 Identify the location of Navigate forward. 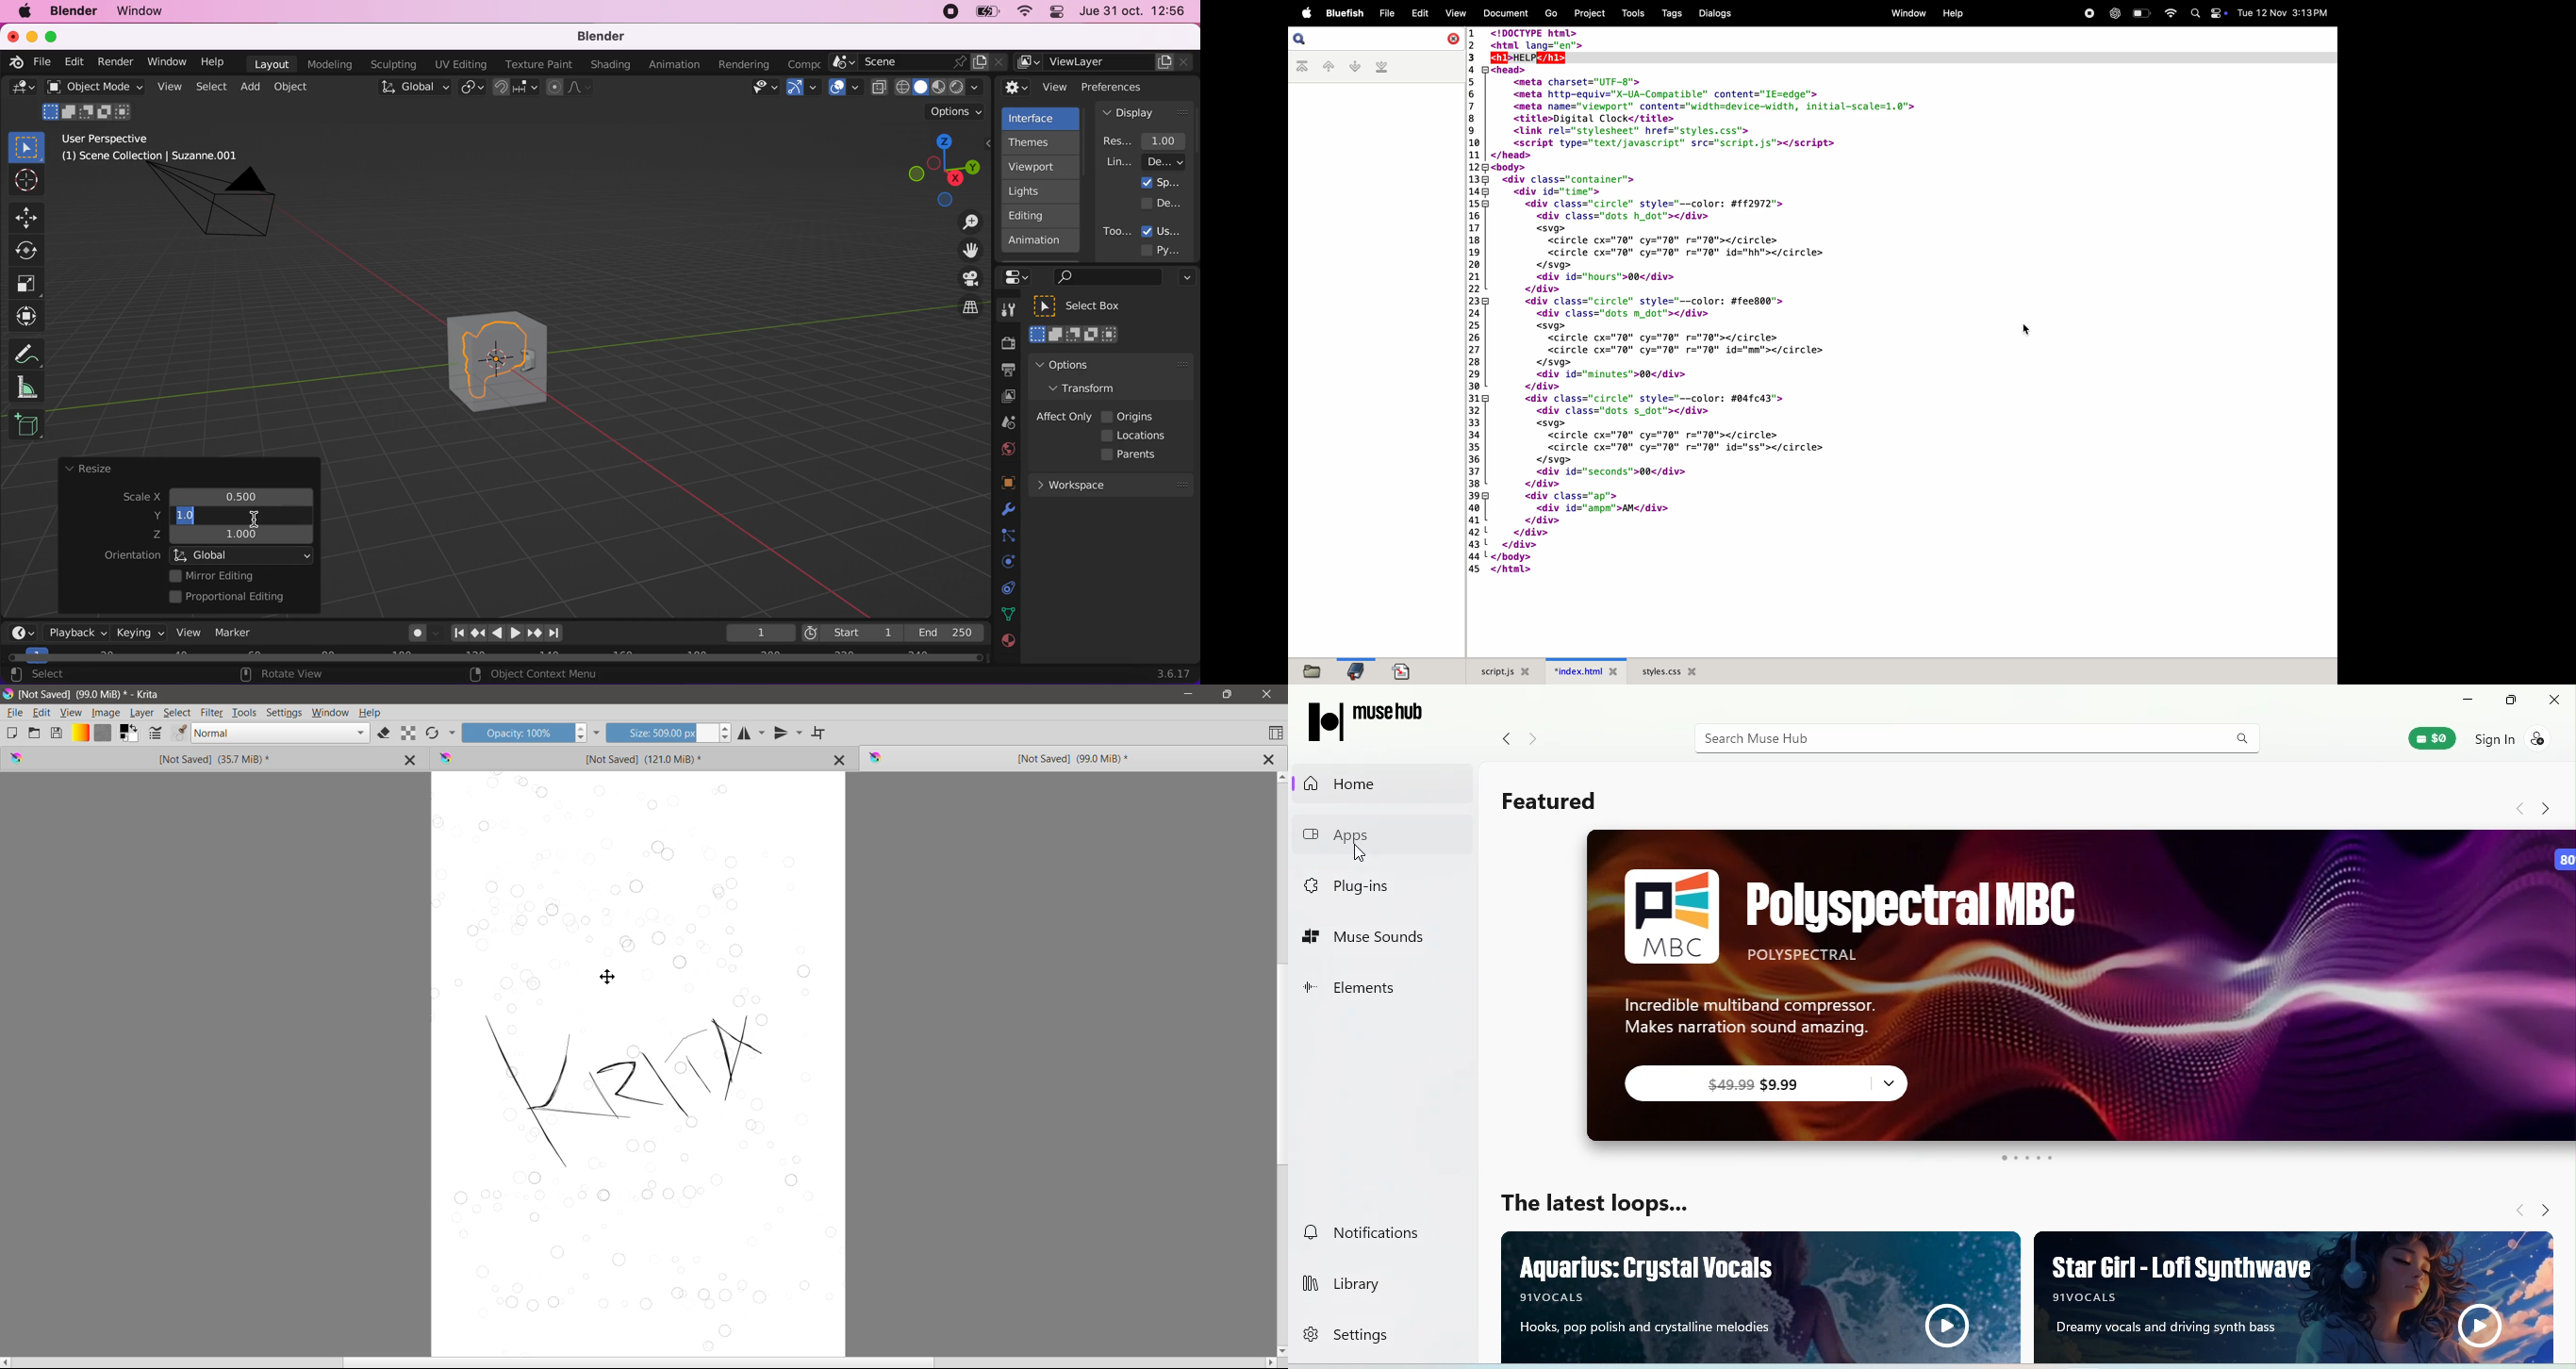
(1535, 739).